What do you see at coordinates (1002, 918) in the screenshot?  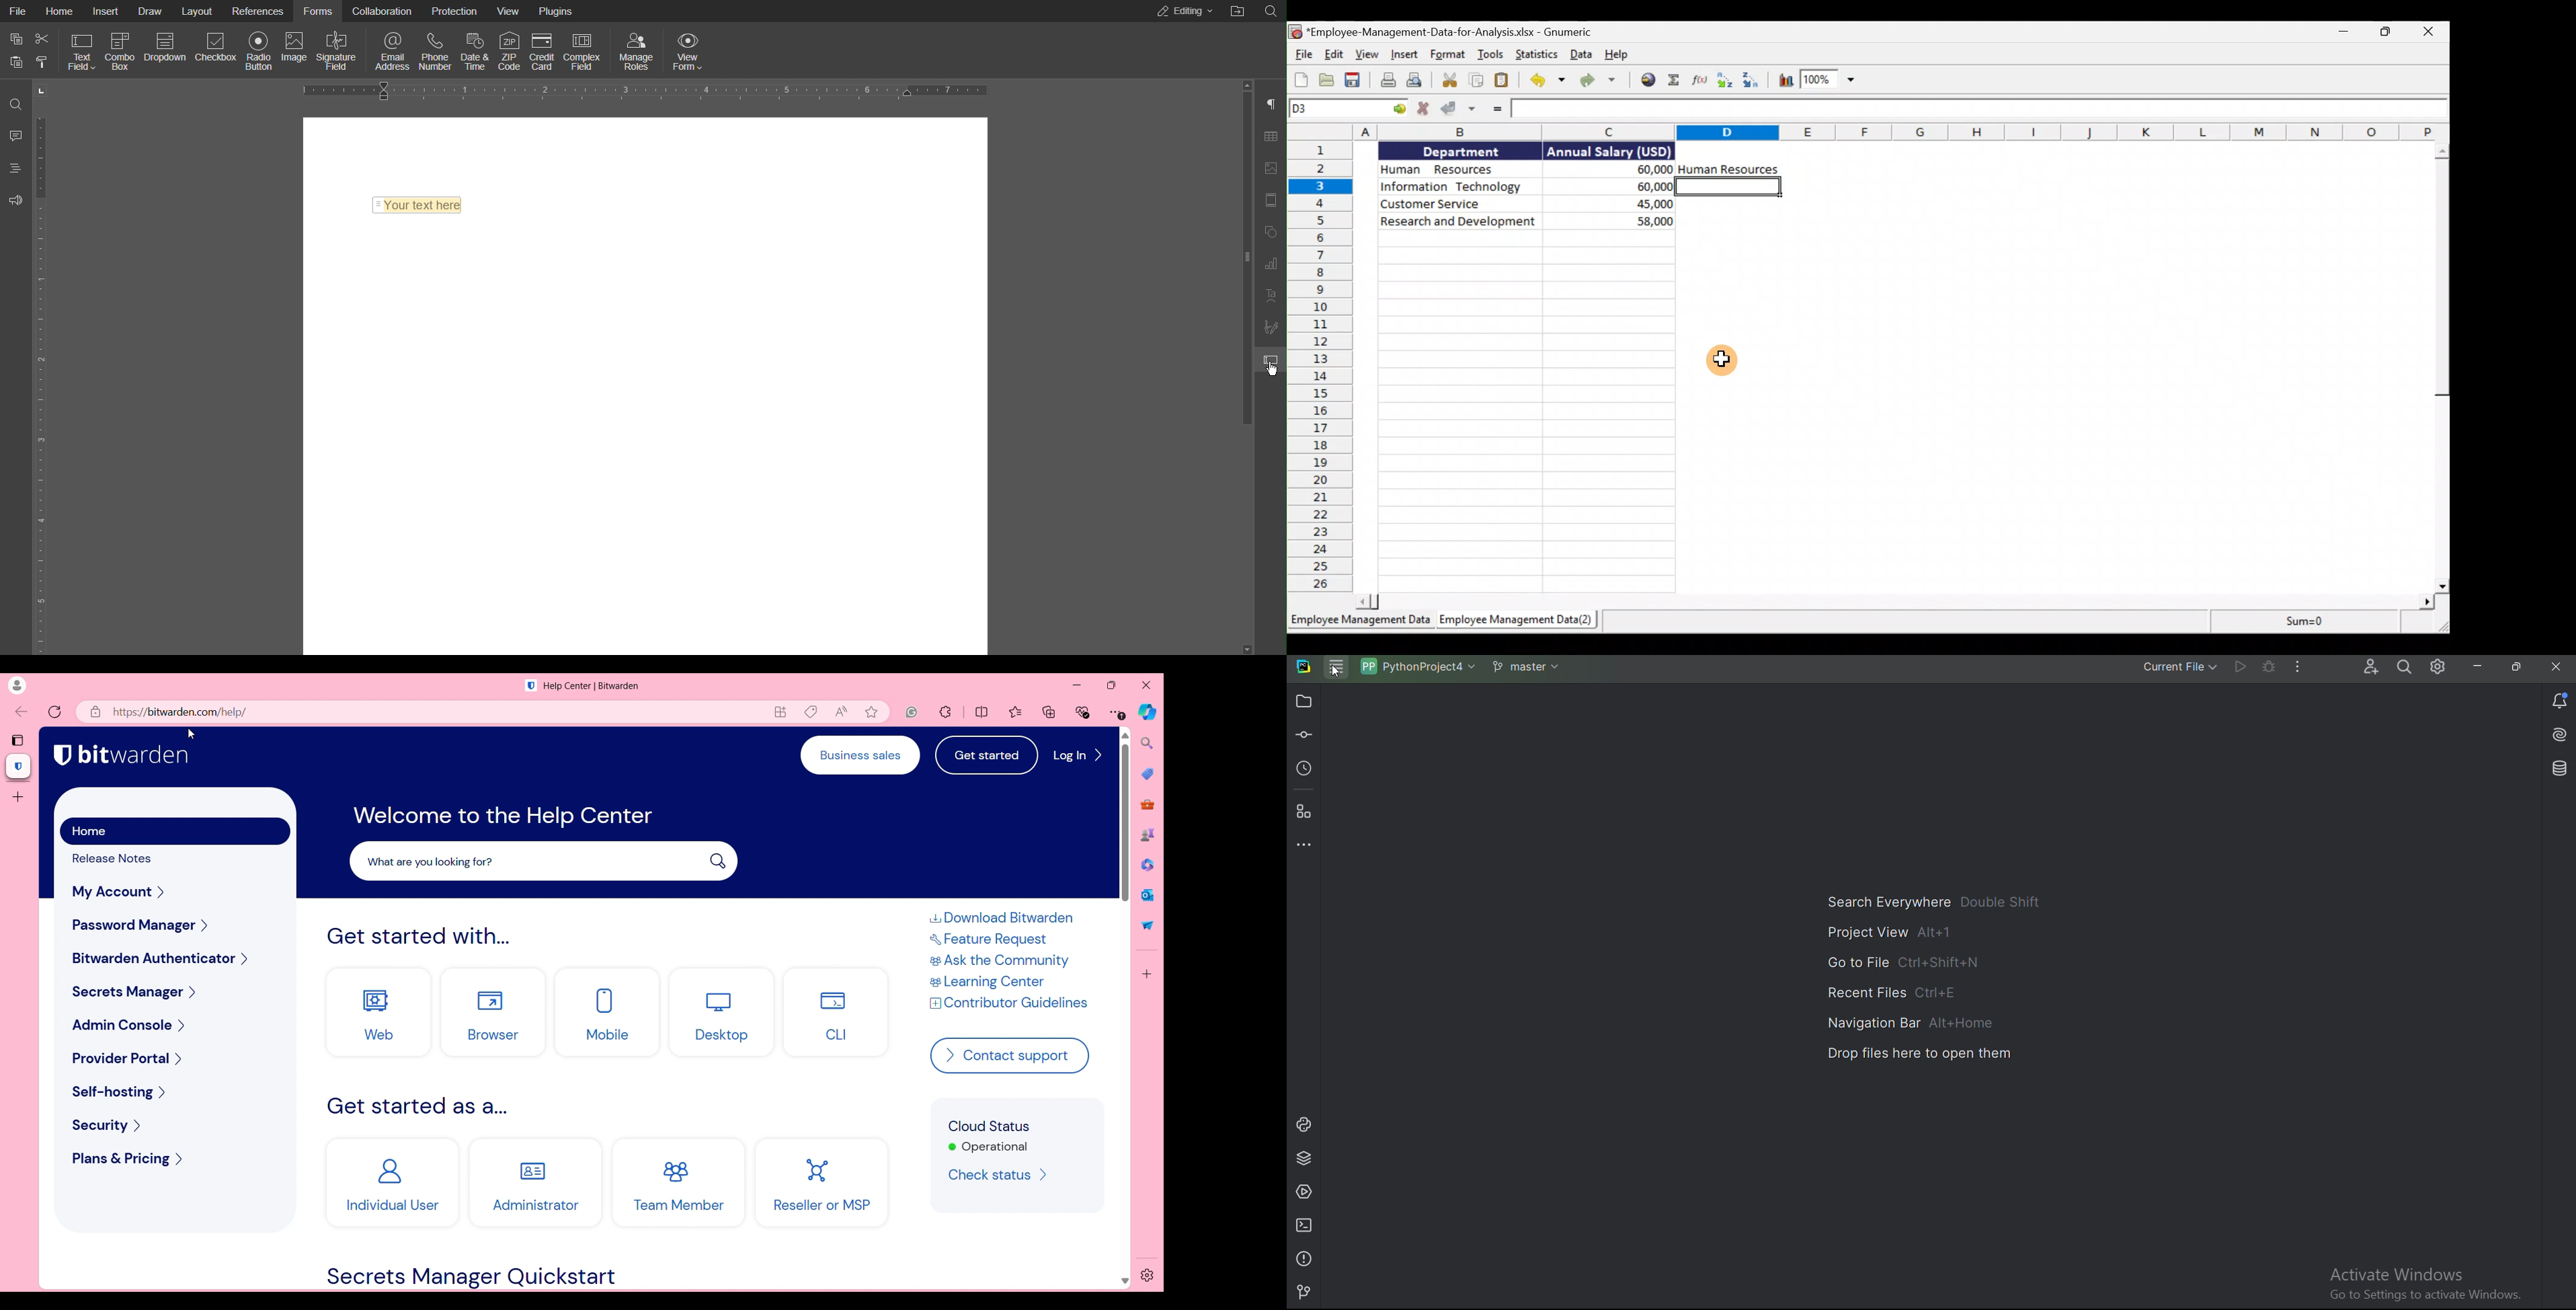 I see `Download Bitwarden` at bounding box center [1002, 918].